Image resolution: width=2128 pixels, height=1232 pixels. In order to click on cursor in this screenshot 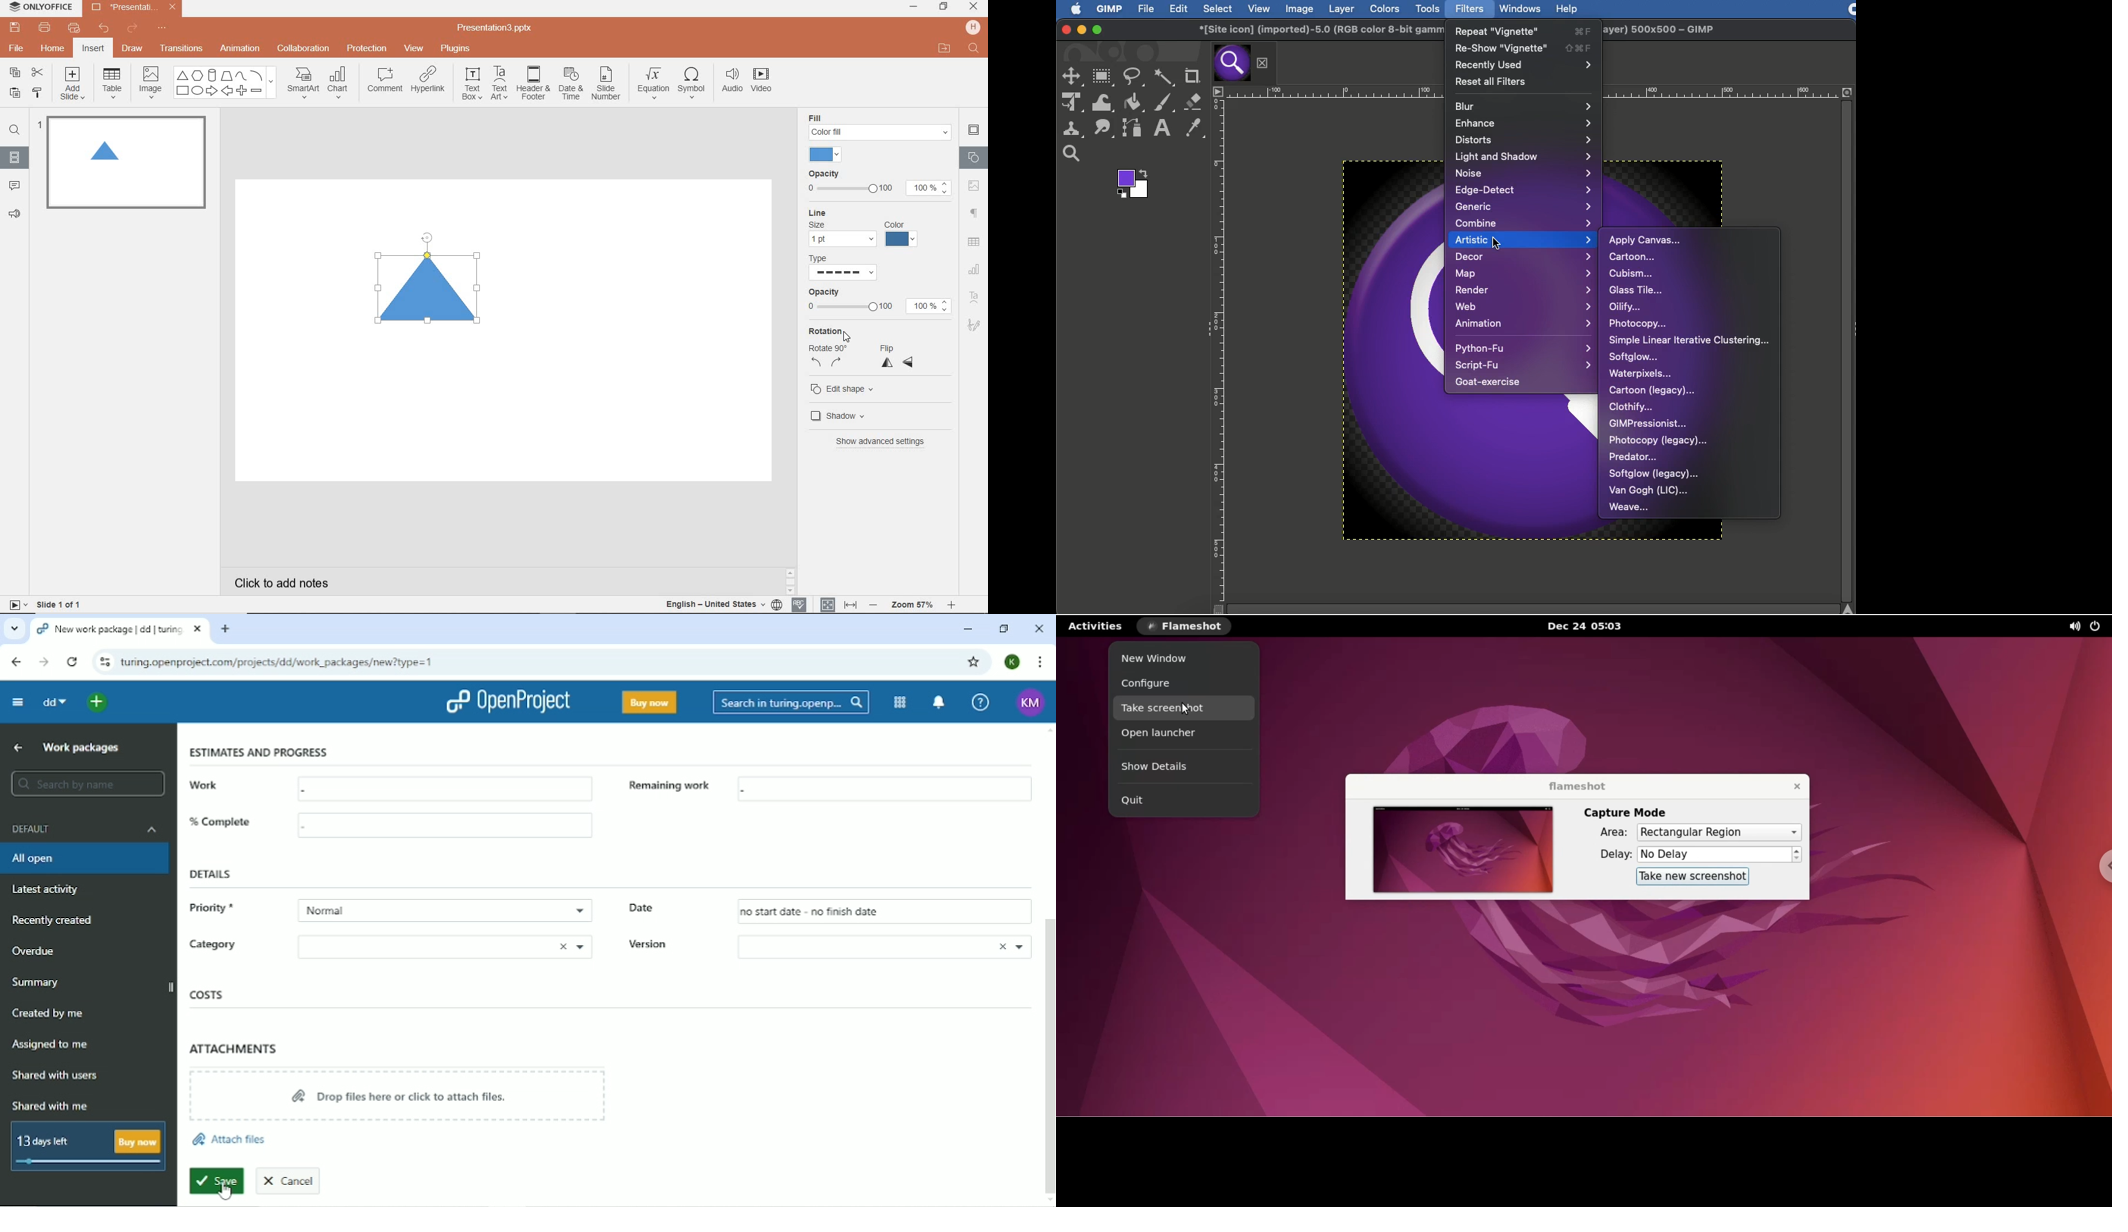, I will do `click(228, 1190)`.